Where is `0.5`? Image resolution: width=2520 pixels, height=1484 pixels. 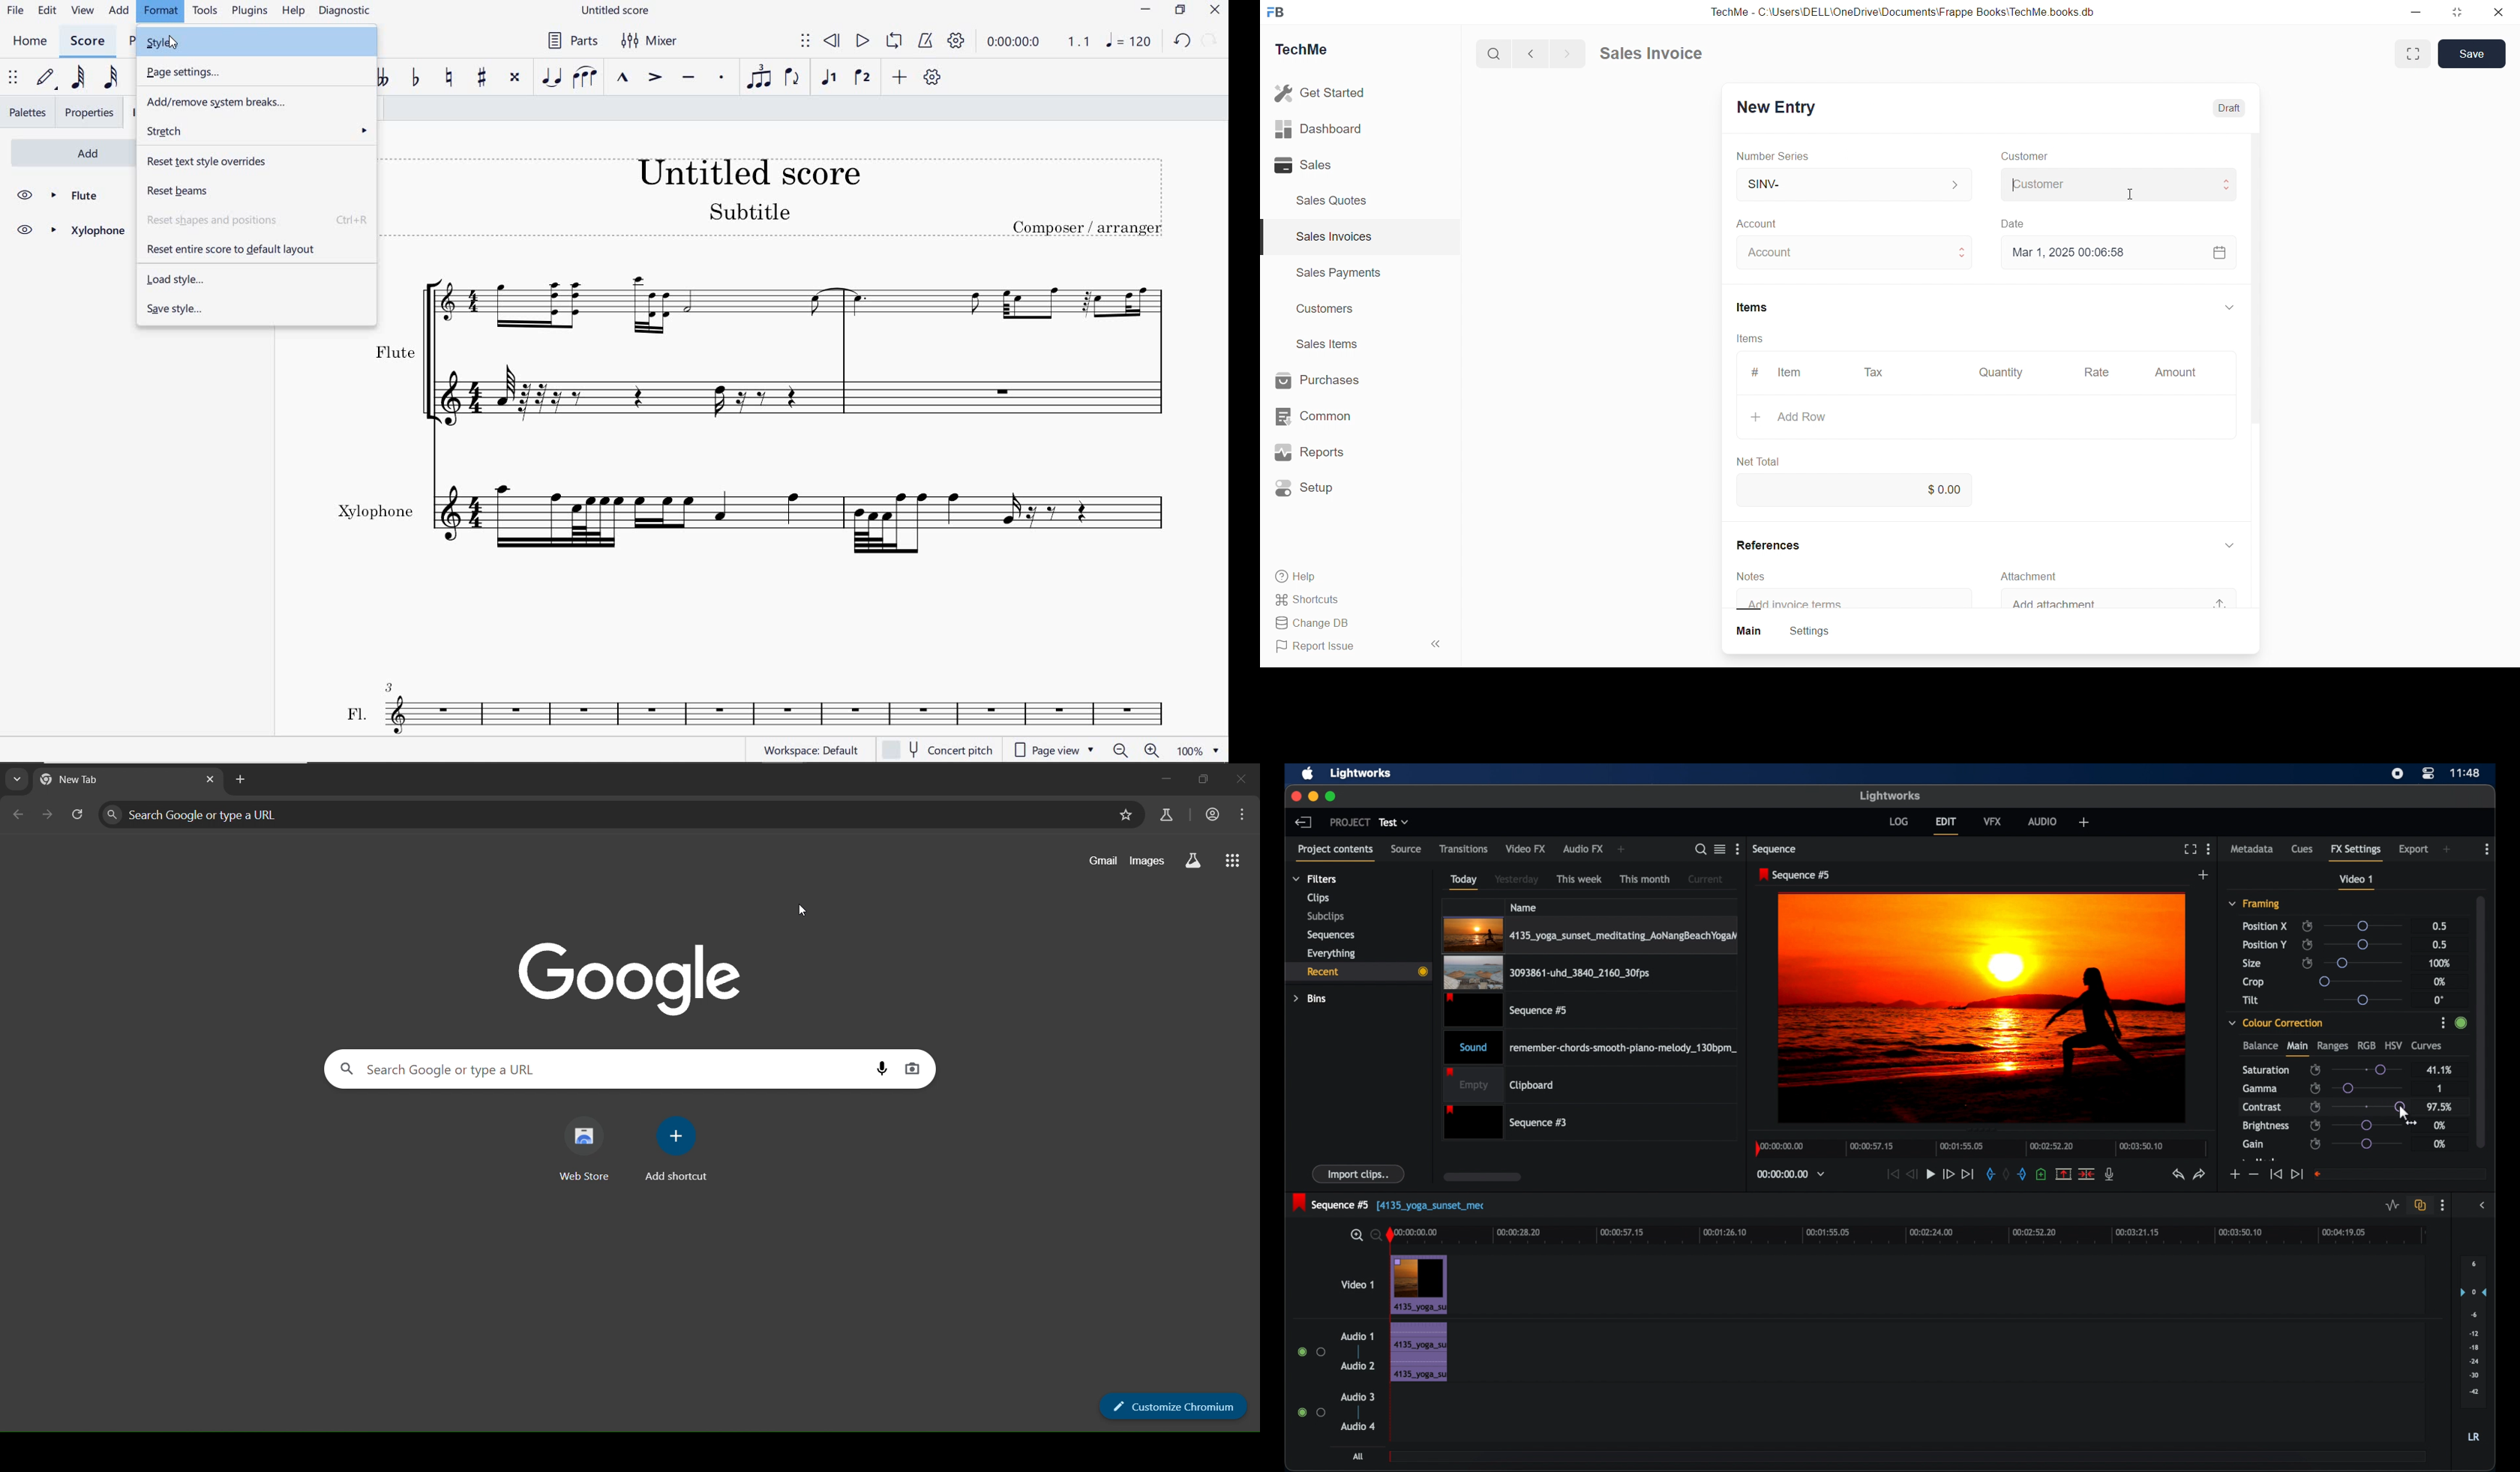
0.5 is located at coordinates (2439, 944).